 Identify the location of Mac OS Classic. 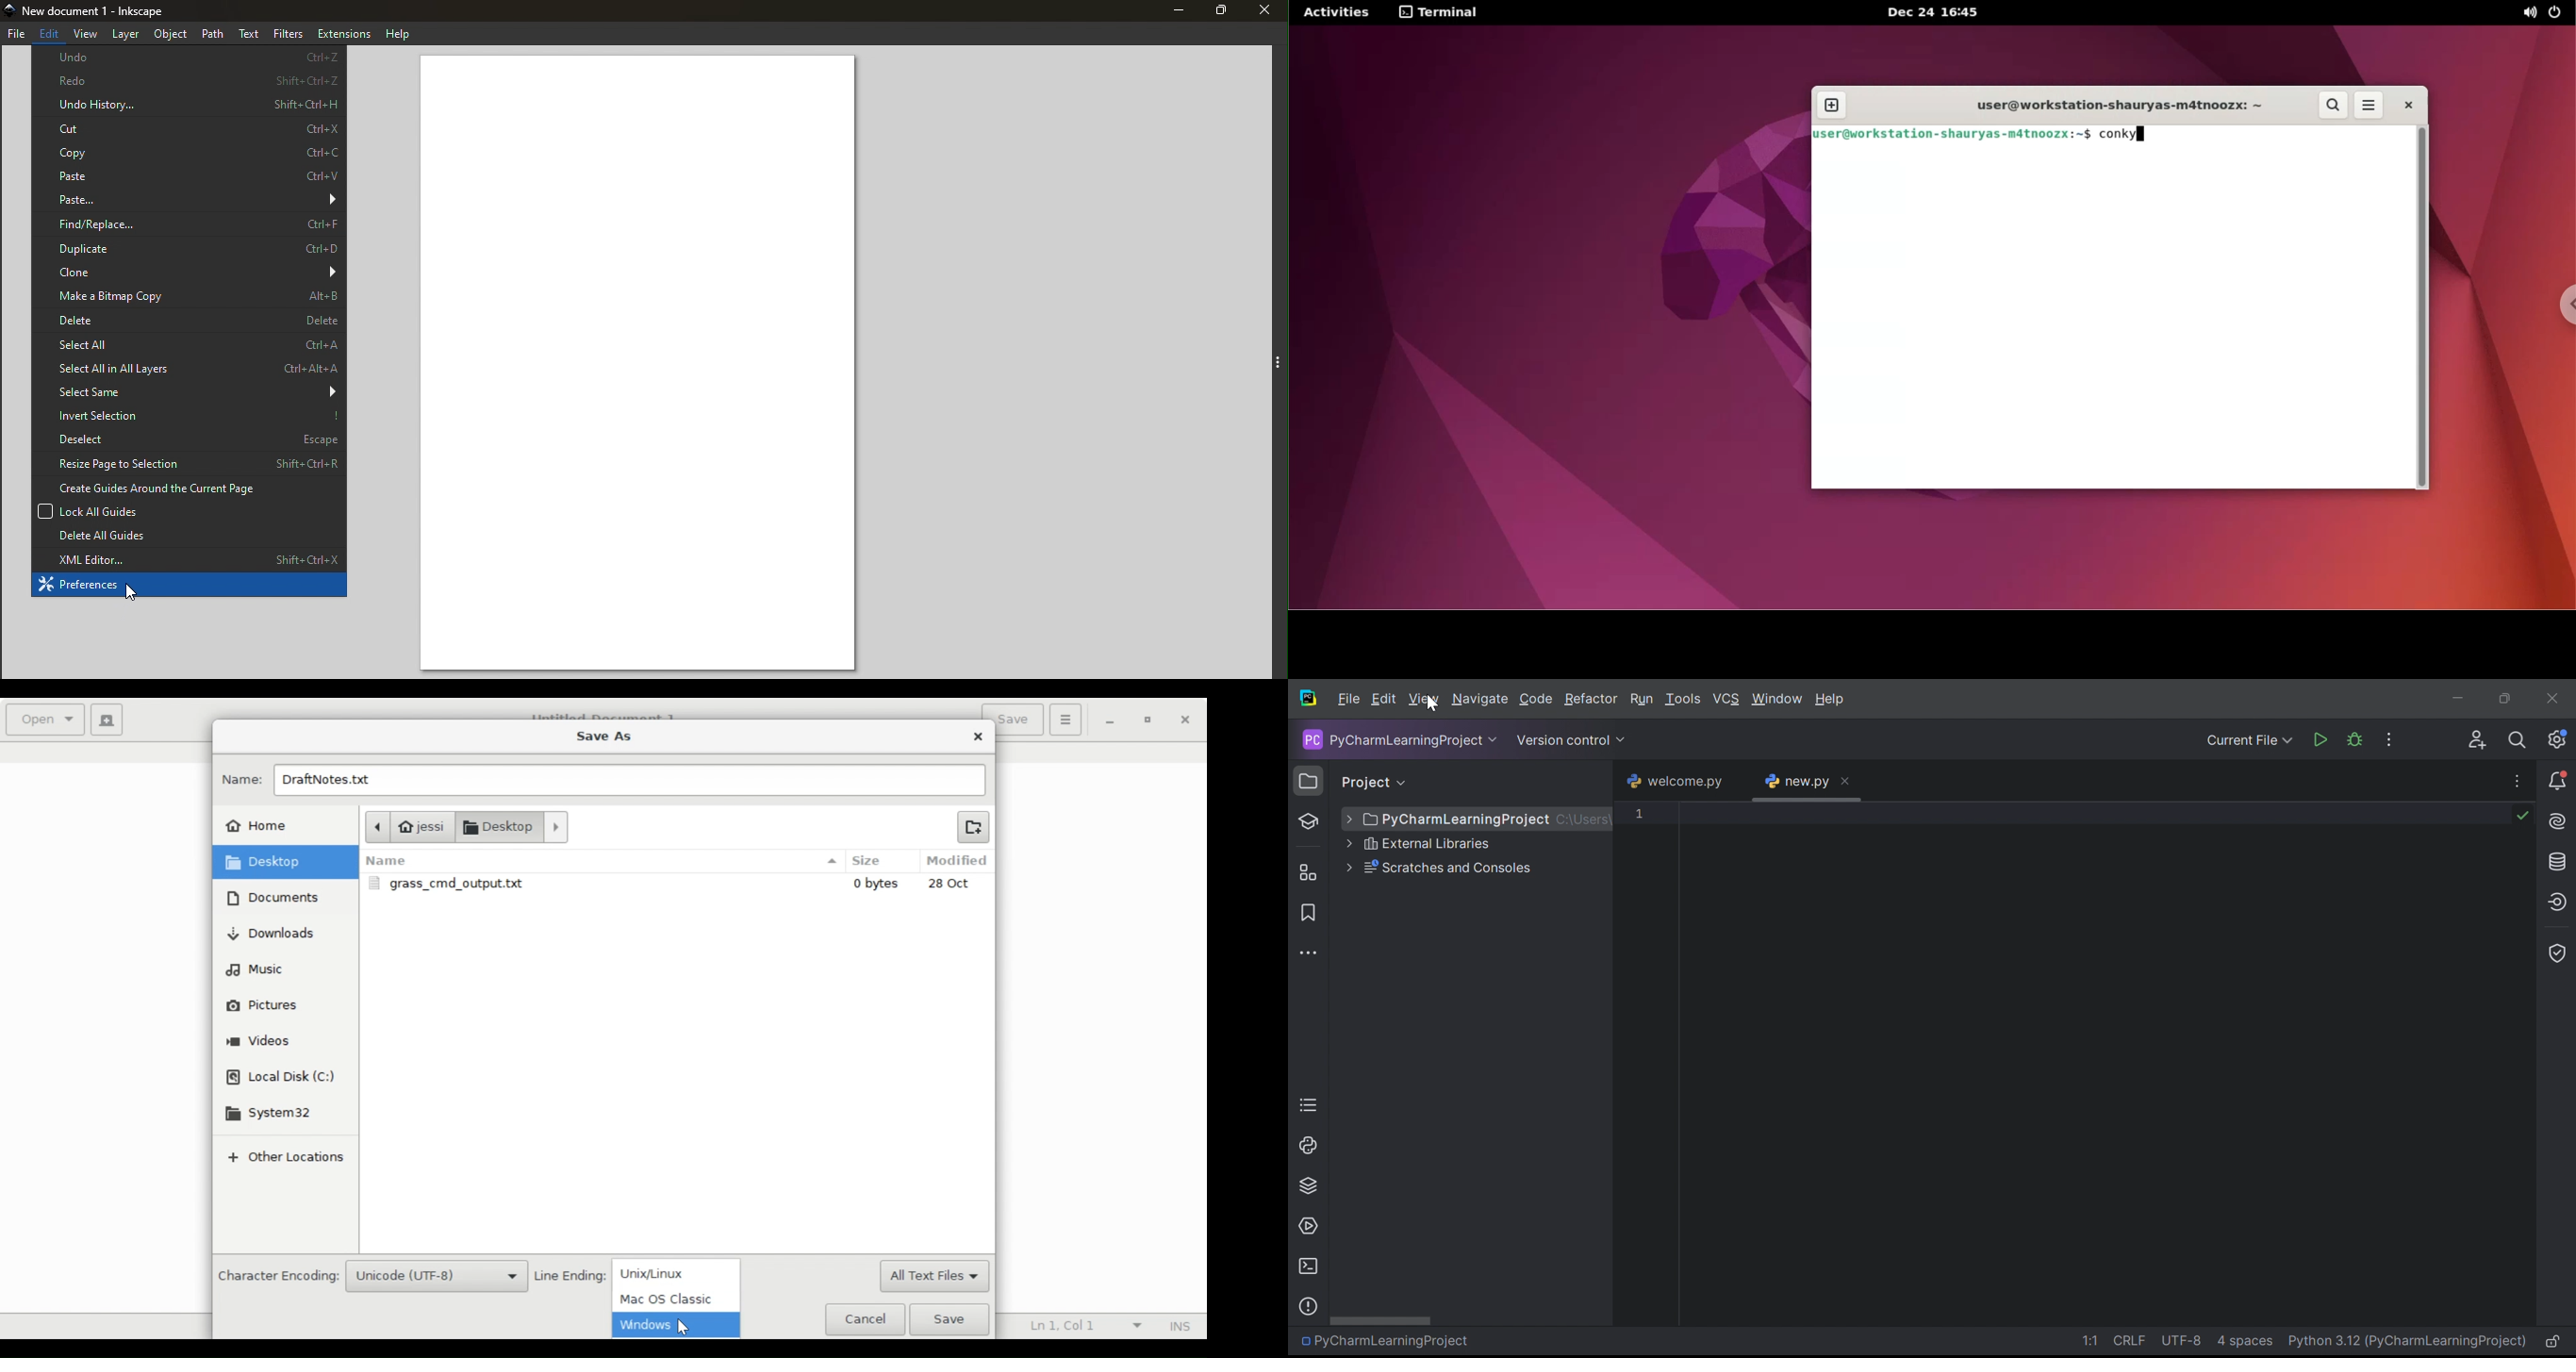
(665, 1299).